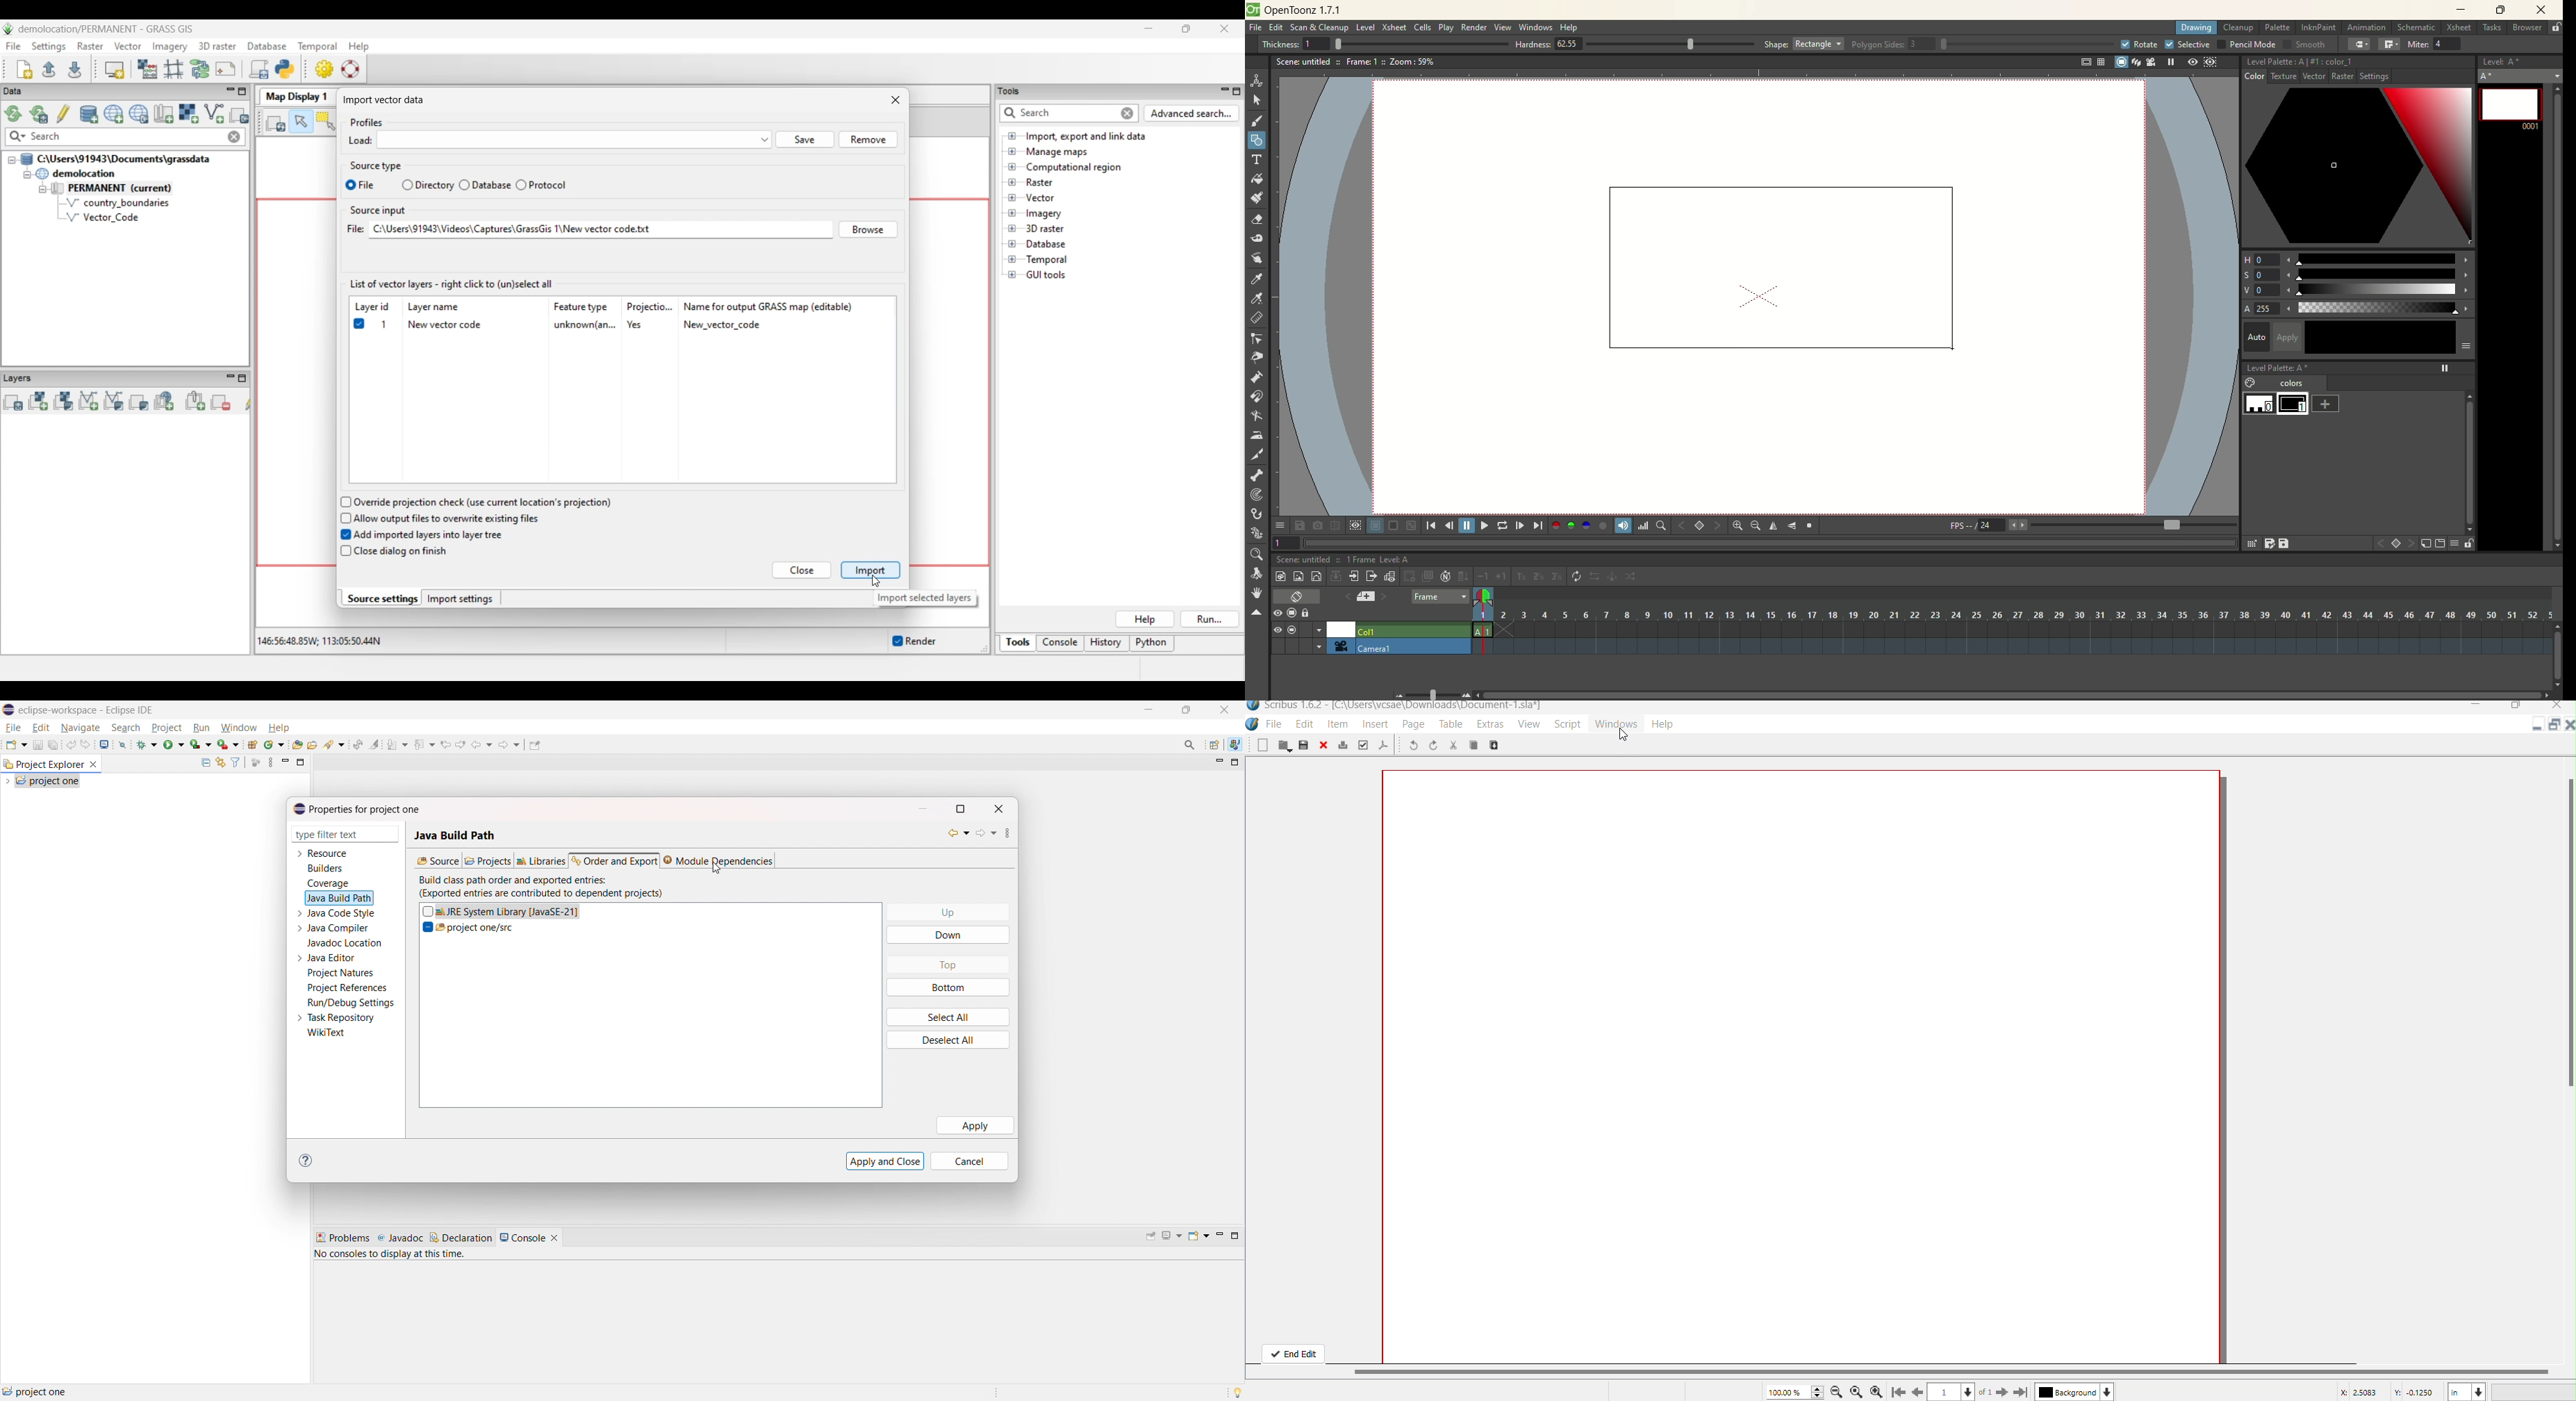 The image size is (2576, 1428). What do you see at coordinates (423, 743) in the screenshot?
I see `previous annotation` at bounding box center [423, 743].